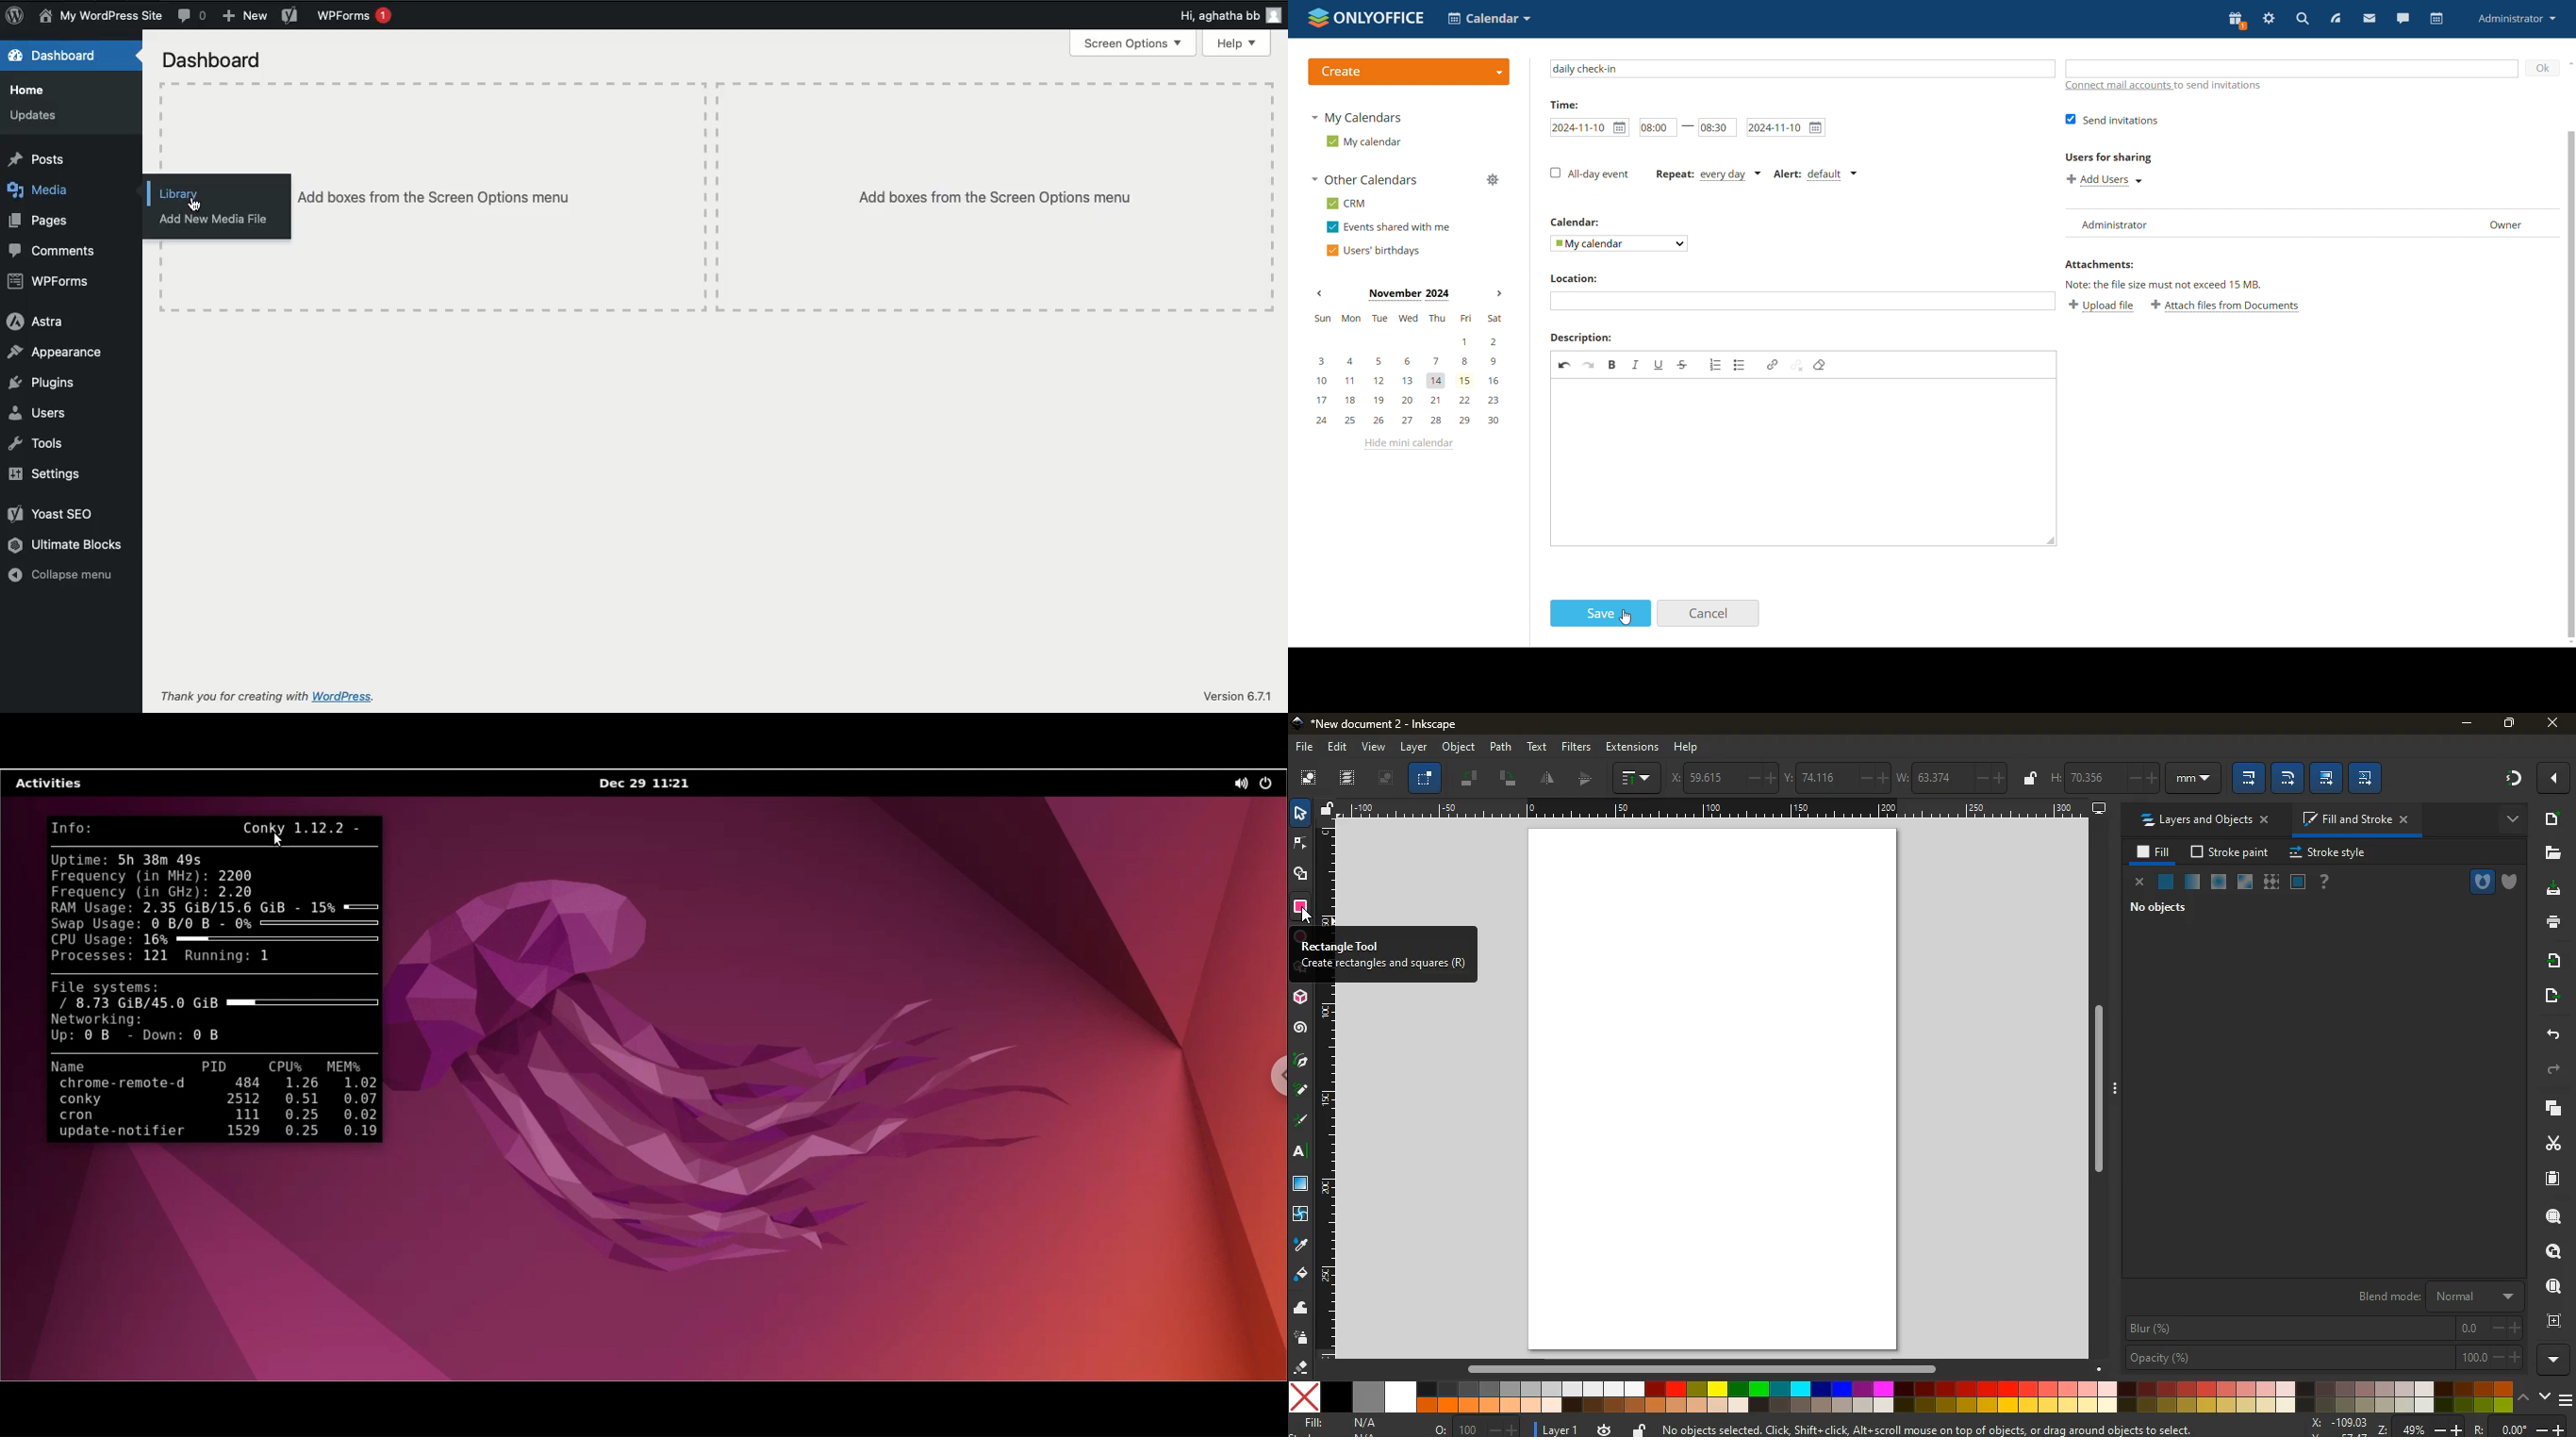 The image size is (2576, 1456). I want to click on description:, so click(1586, 336).